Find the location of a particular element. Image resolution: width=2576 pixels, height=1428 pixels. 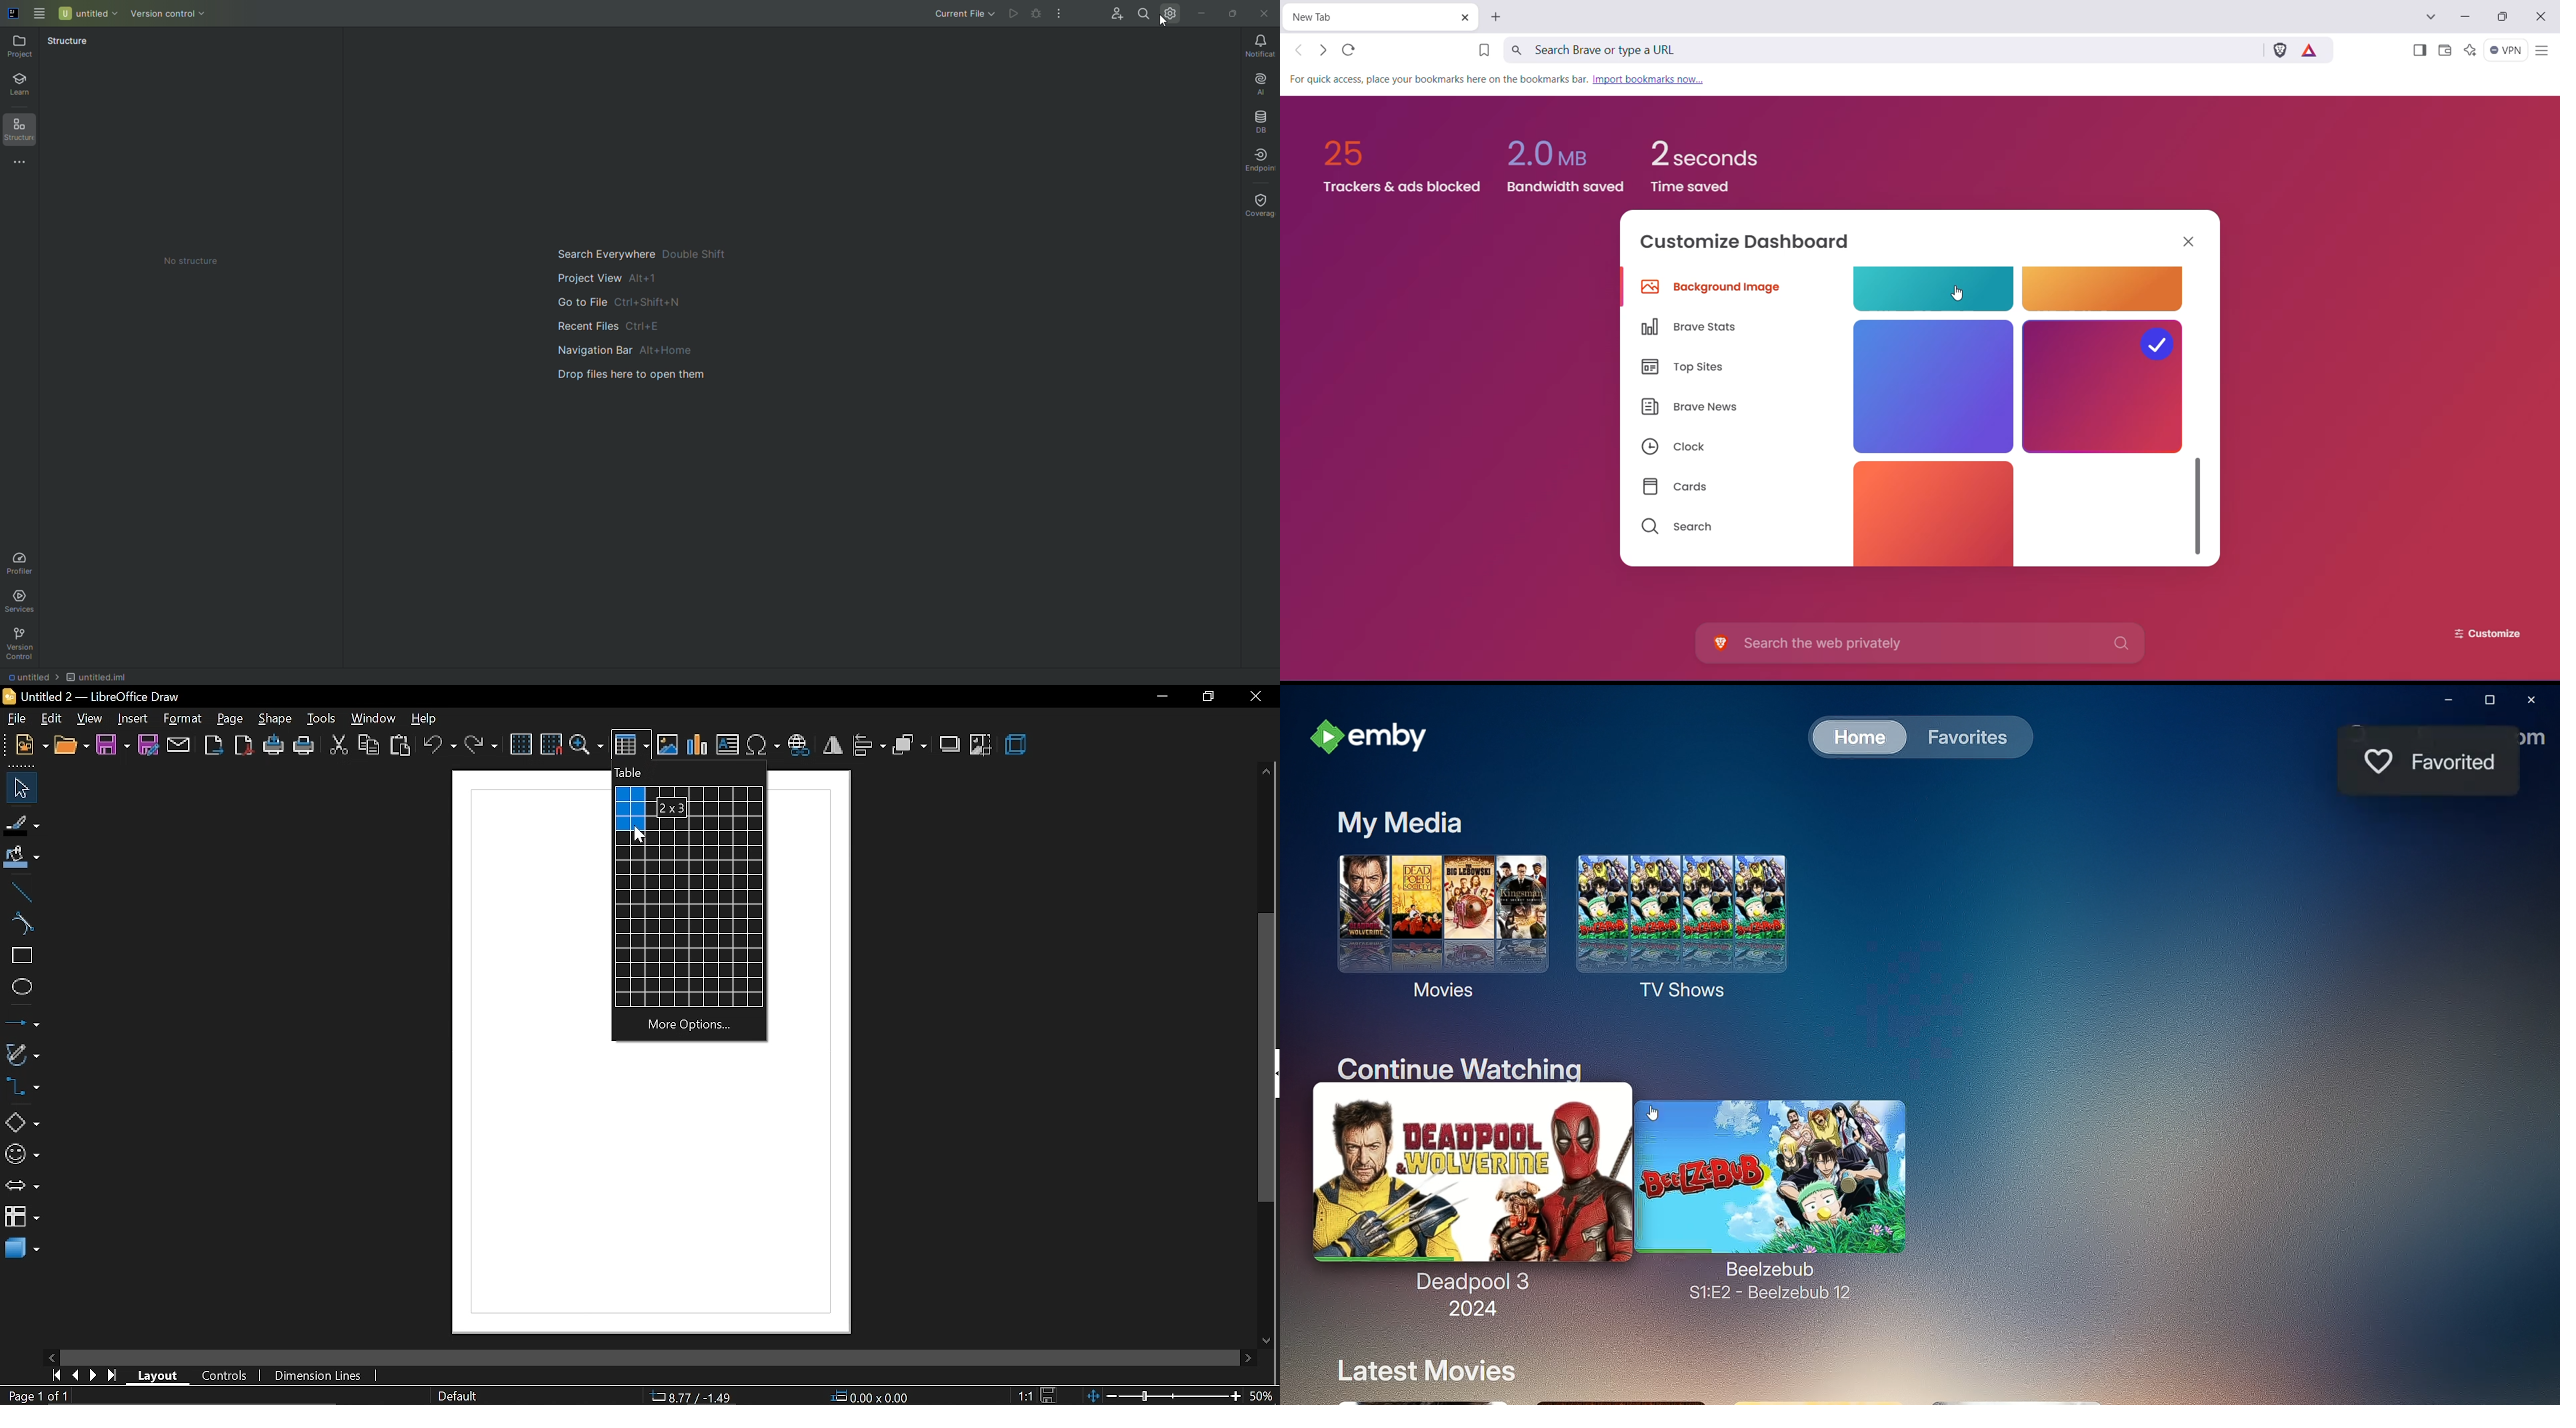

shape is located at coordinates (275, 719).